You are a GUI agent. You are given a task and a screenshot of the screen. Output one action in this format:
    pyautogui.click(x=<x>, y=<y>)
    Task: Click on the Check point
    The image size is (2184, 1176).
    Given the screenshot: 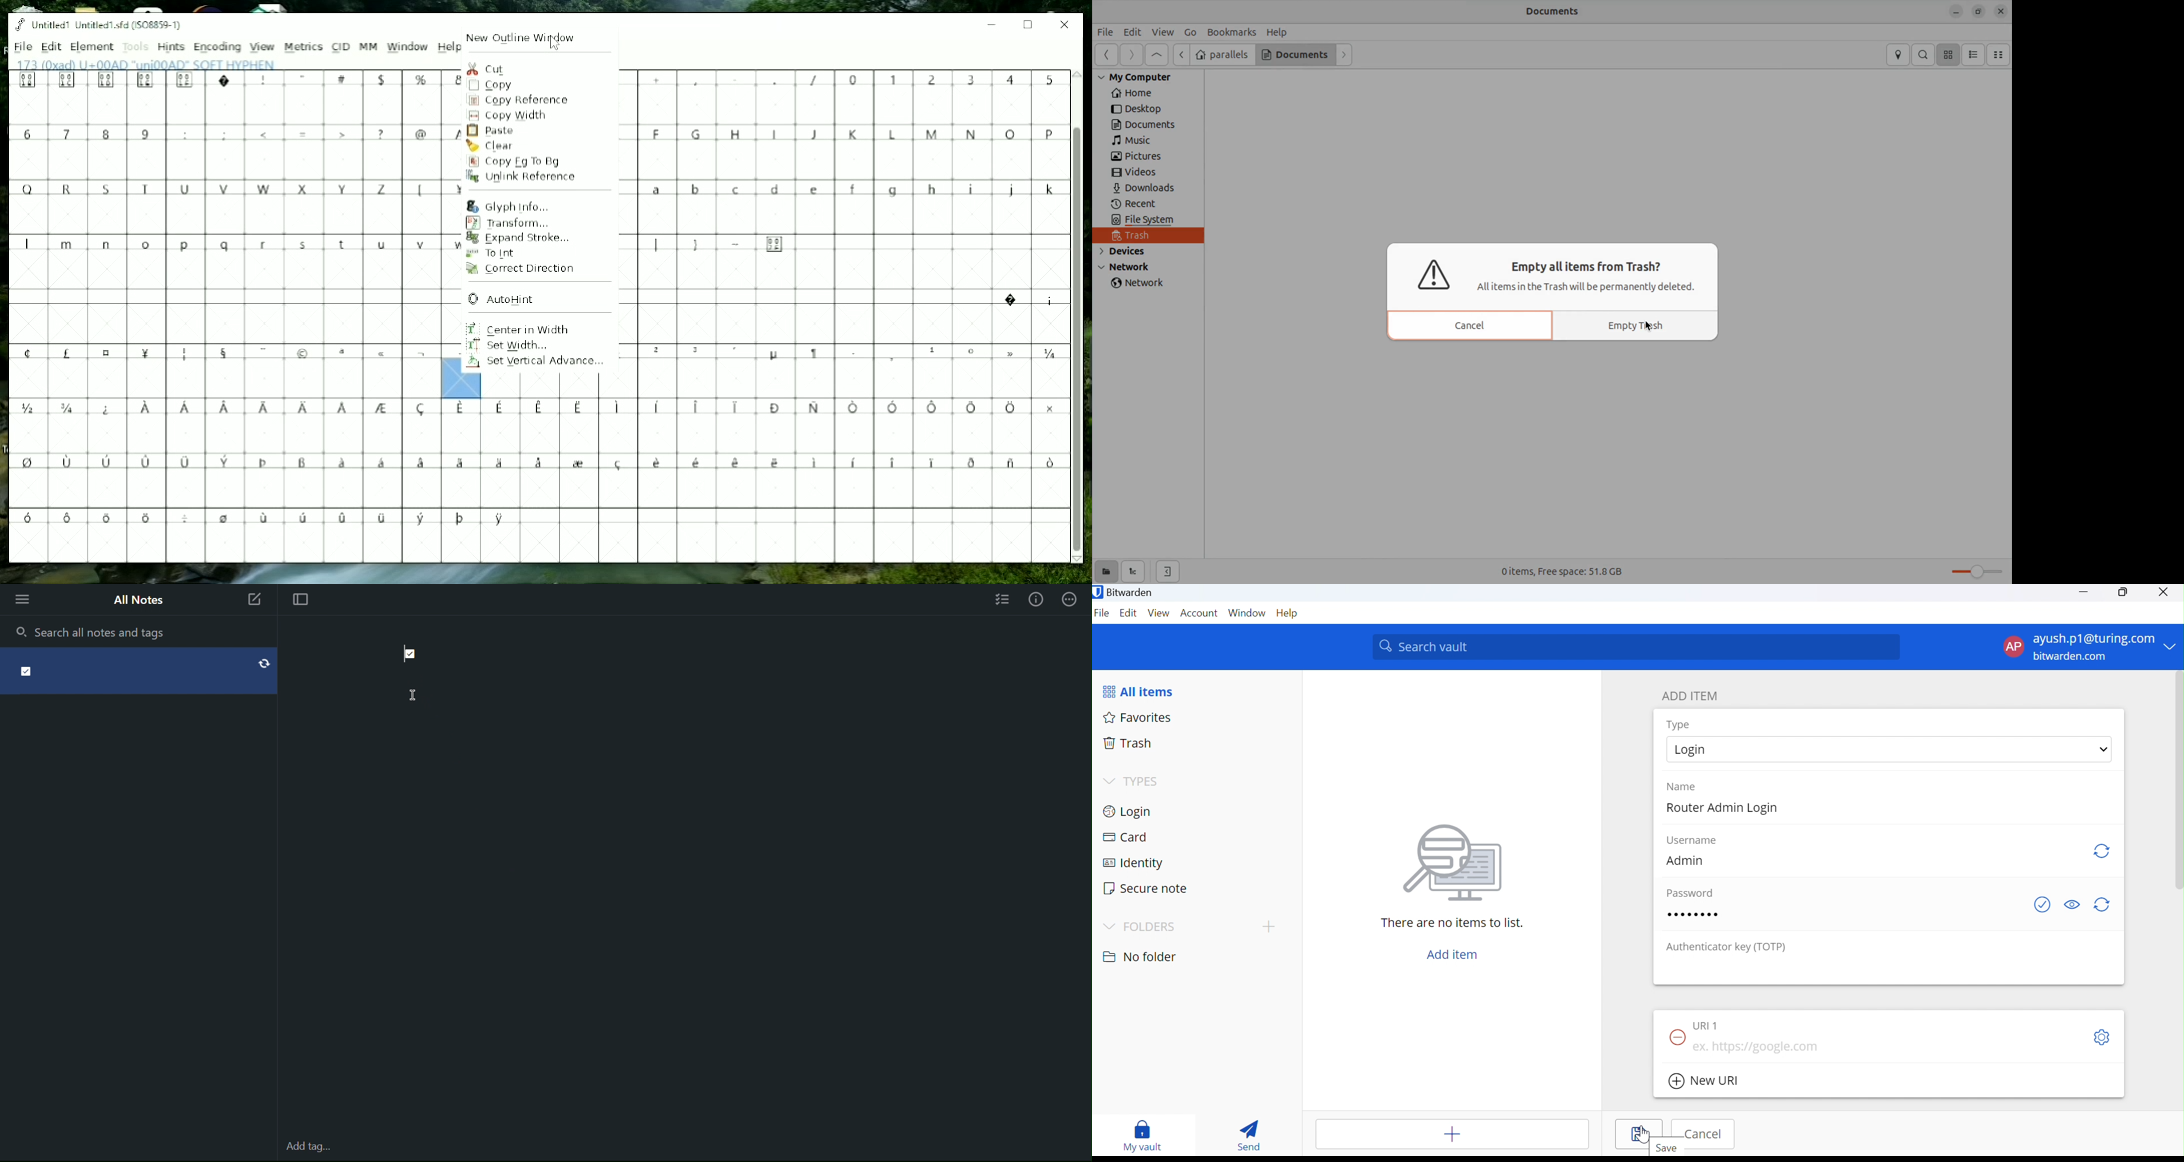 What is the action you would take?
    pyautogui.click(x=26, y=671)
    